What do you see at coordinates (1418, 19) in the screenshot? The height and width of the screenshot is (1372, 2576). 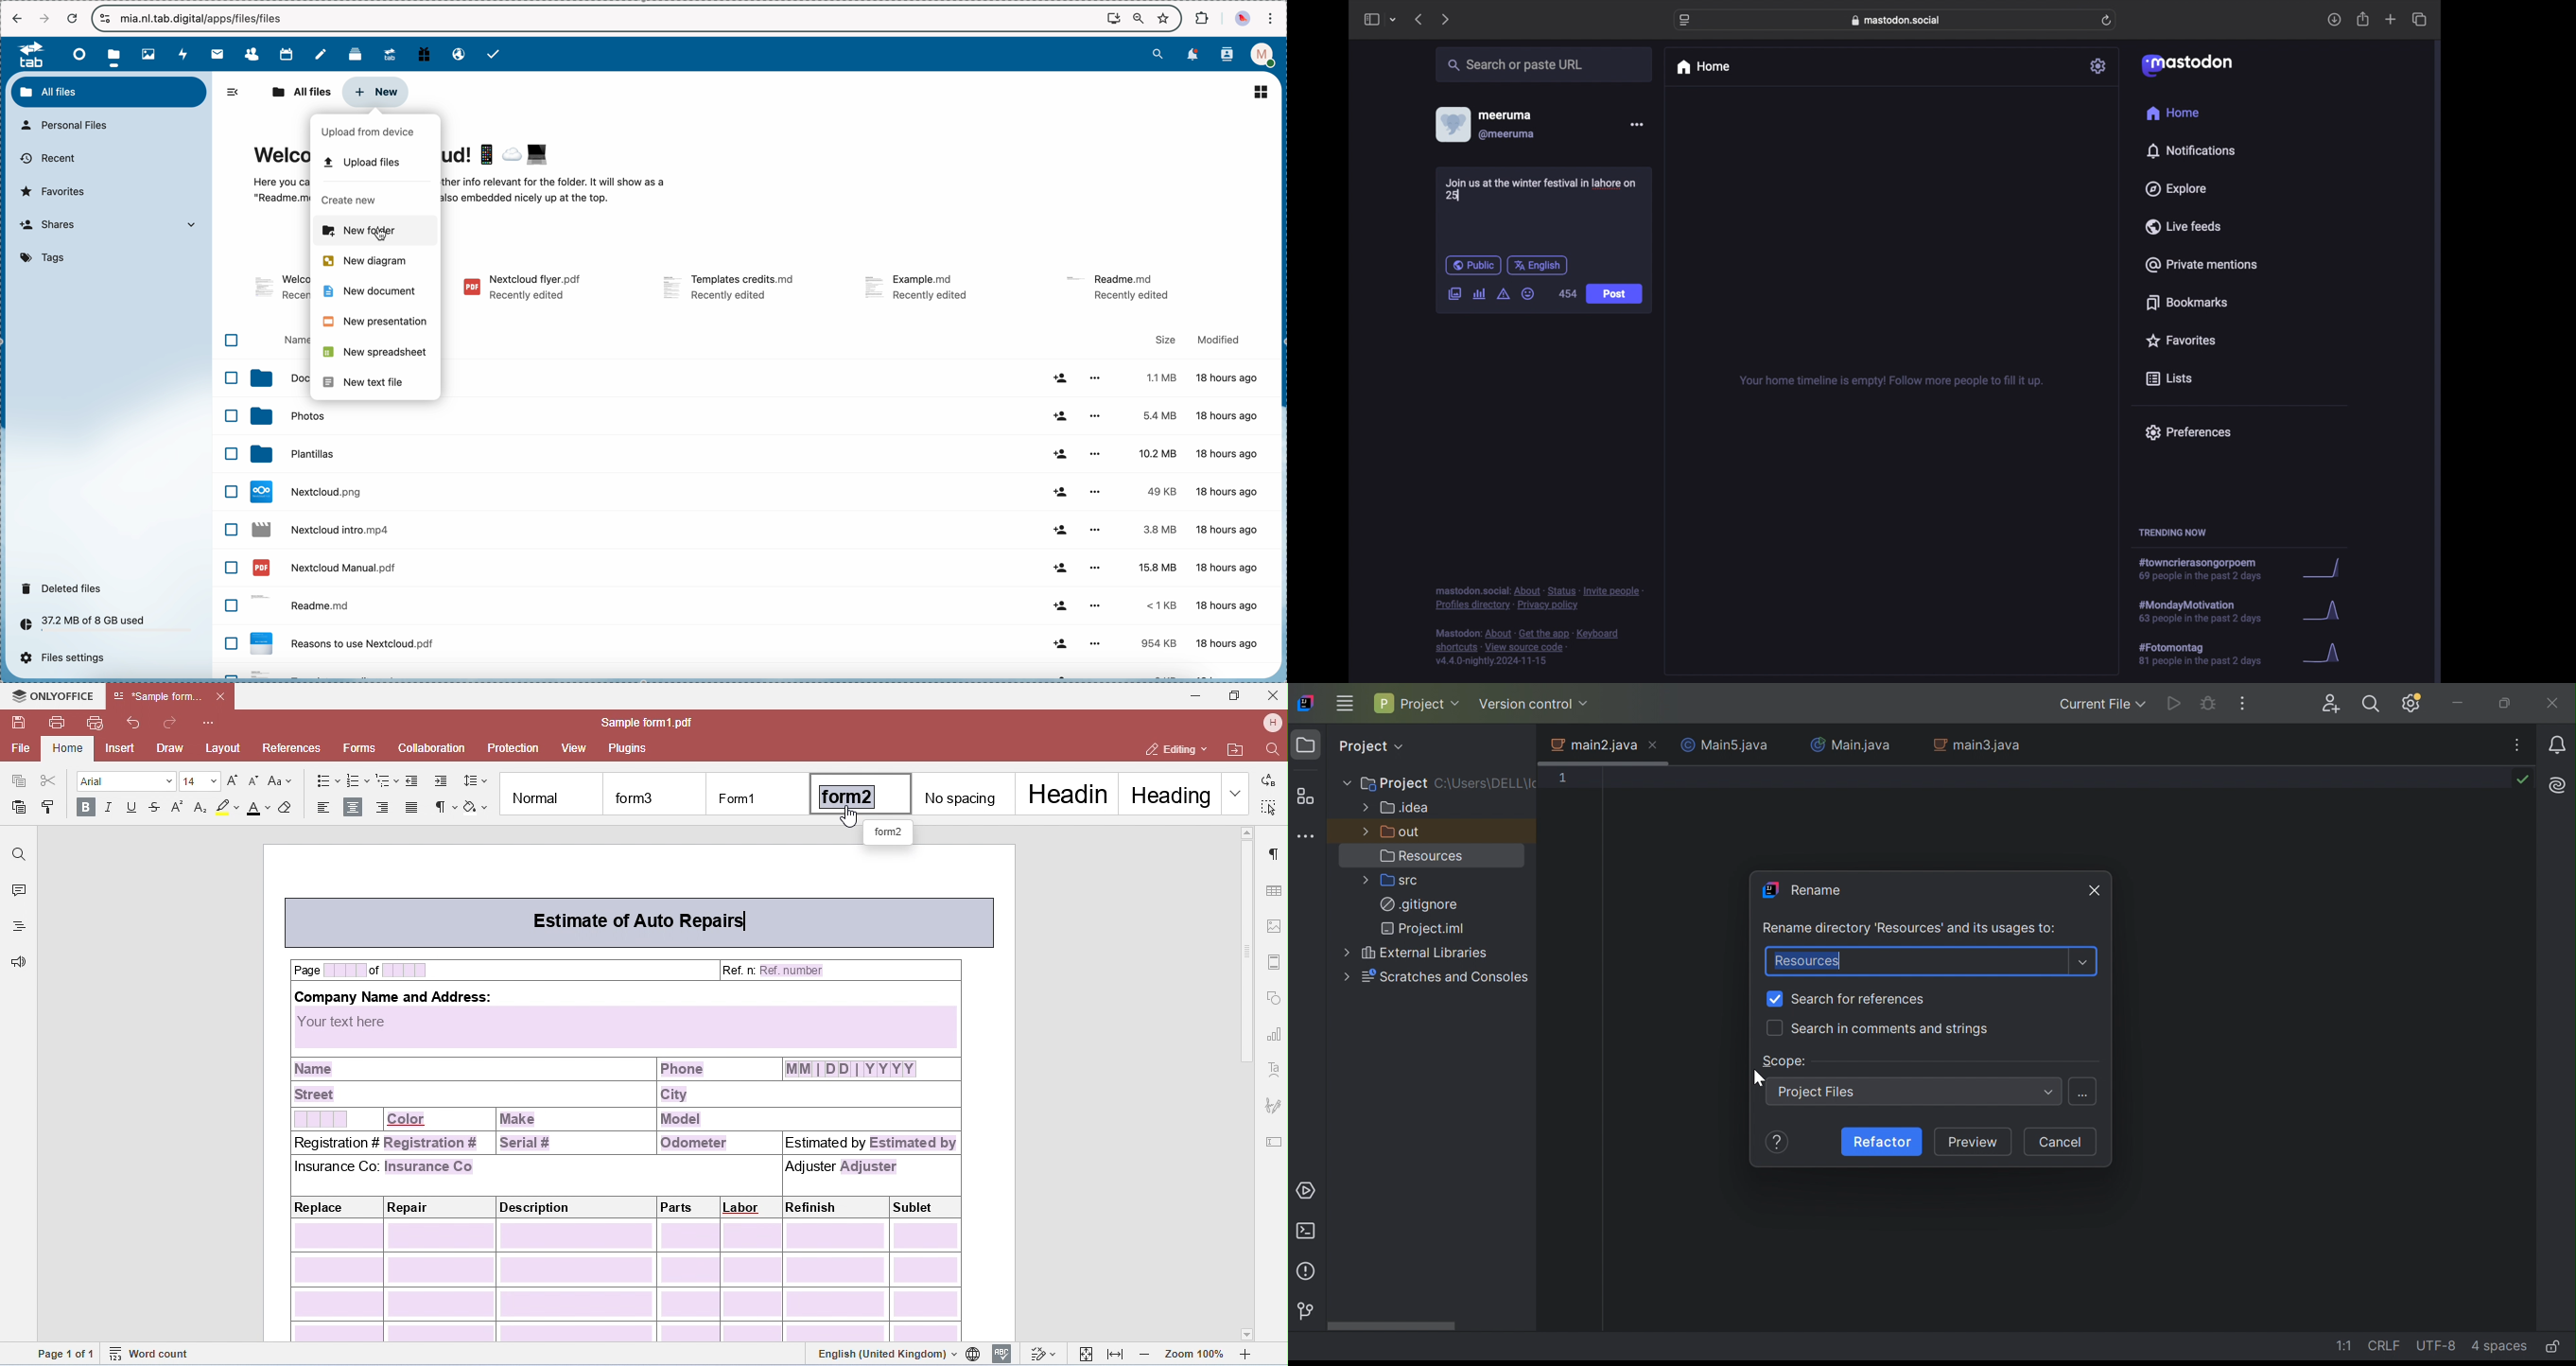 I see `previous` at bounding box center [1418, 19].